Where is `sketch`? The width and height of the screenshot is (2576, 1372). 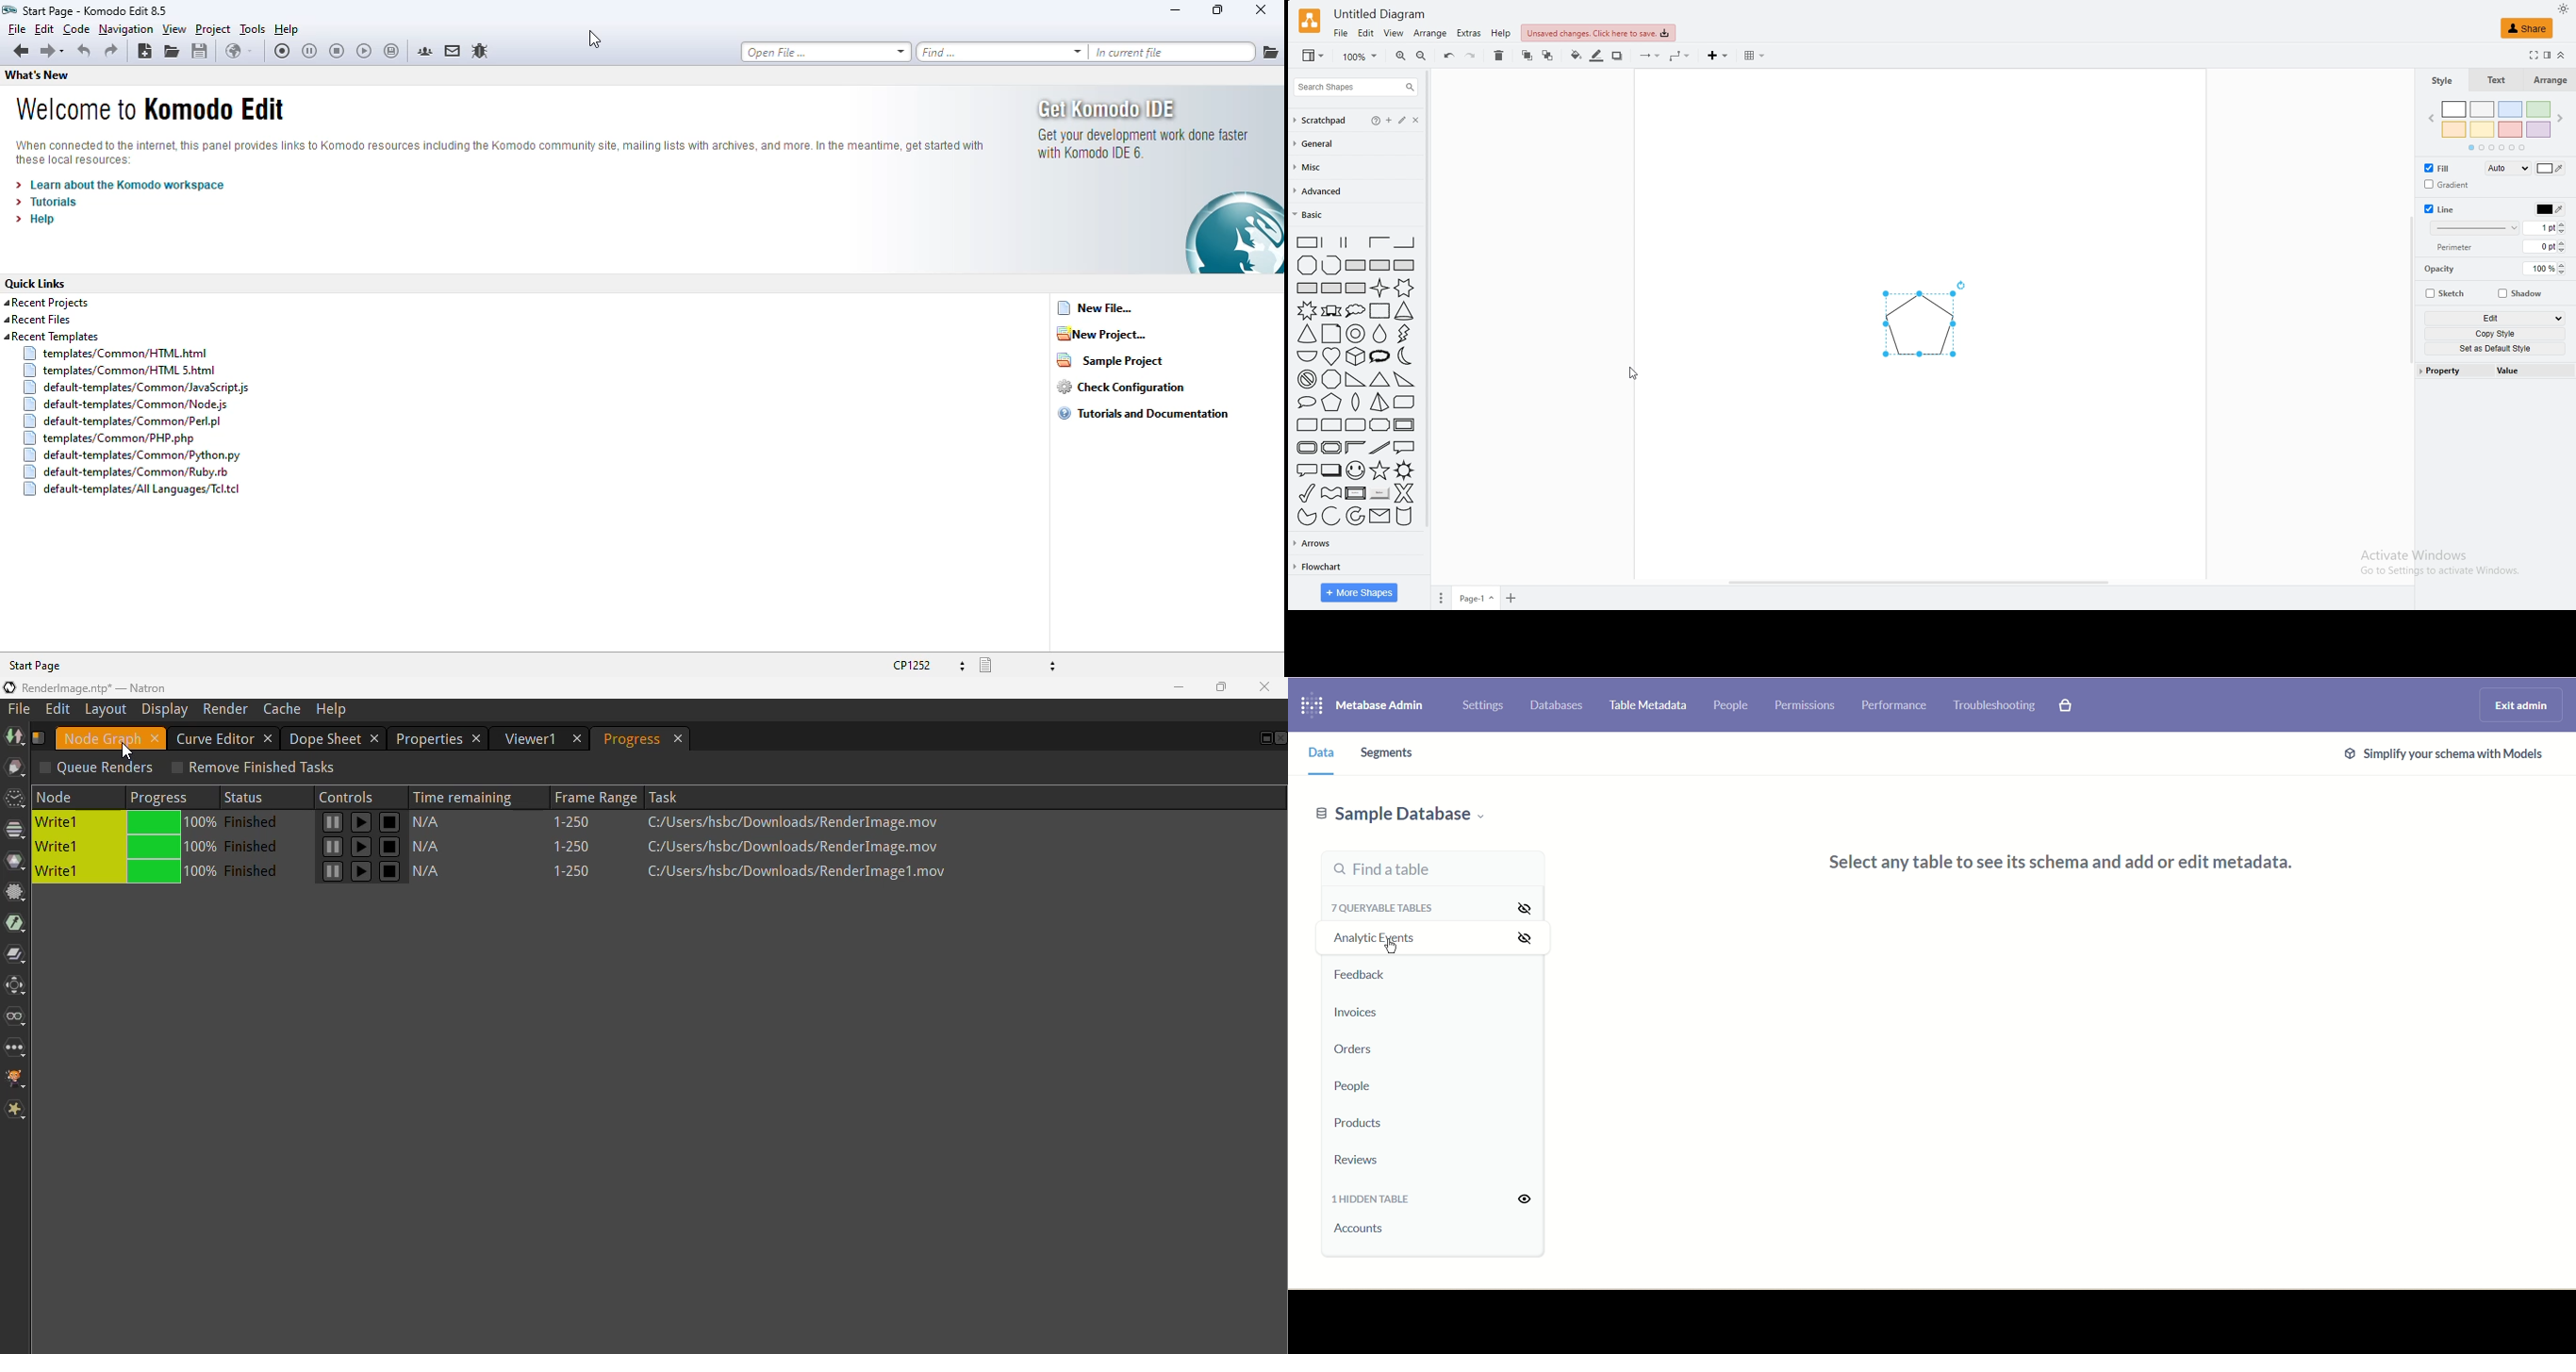
sketch is located at coordinates (2448, 294).